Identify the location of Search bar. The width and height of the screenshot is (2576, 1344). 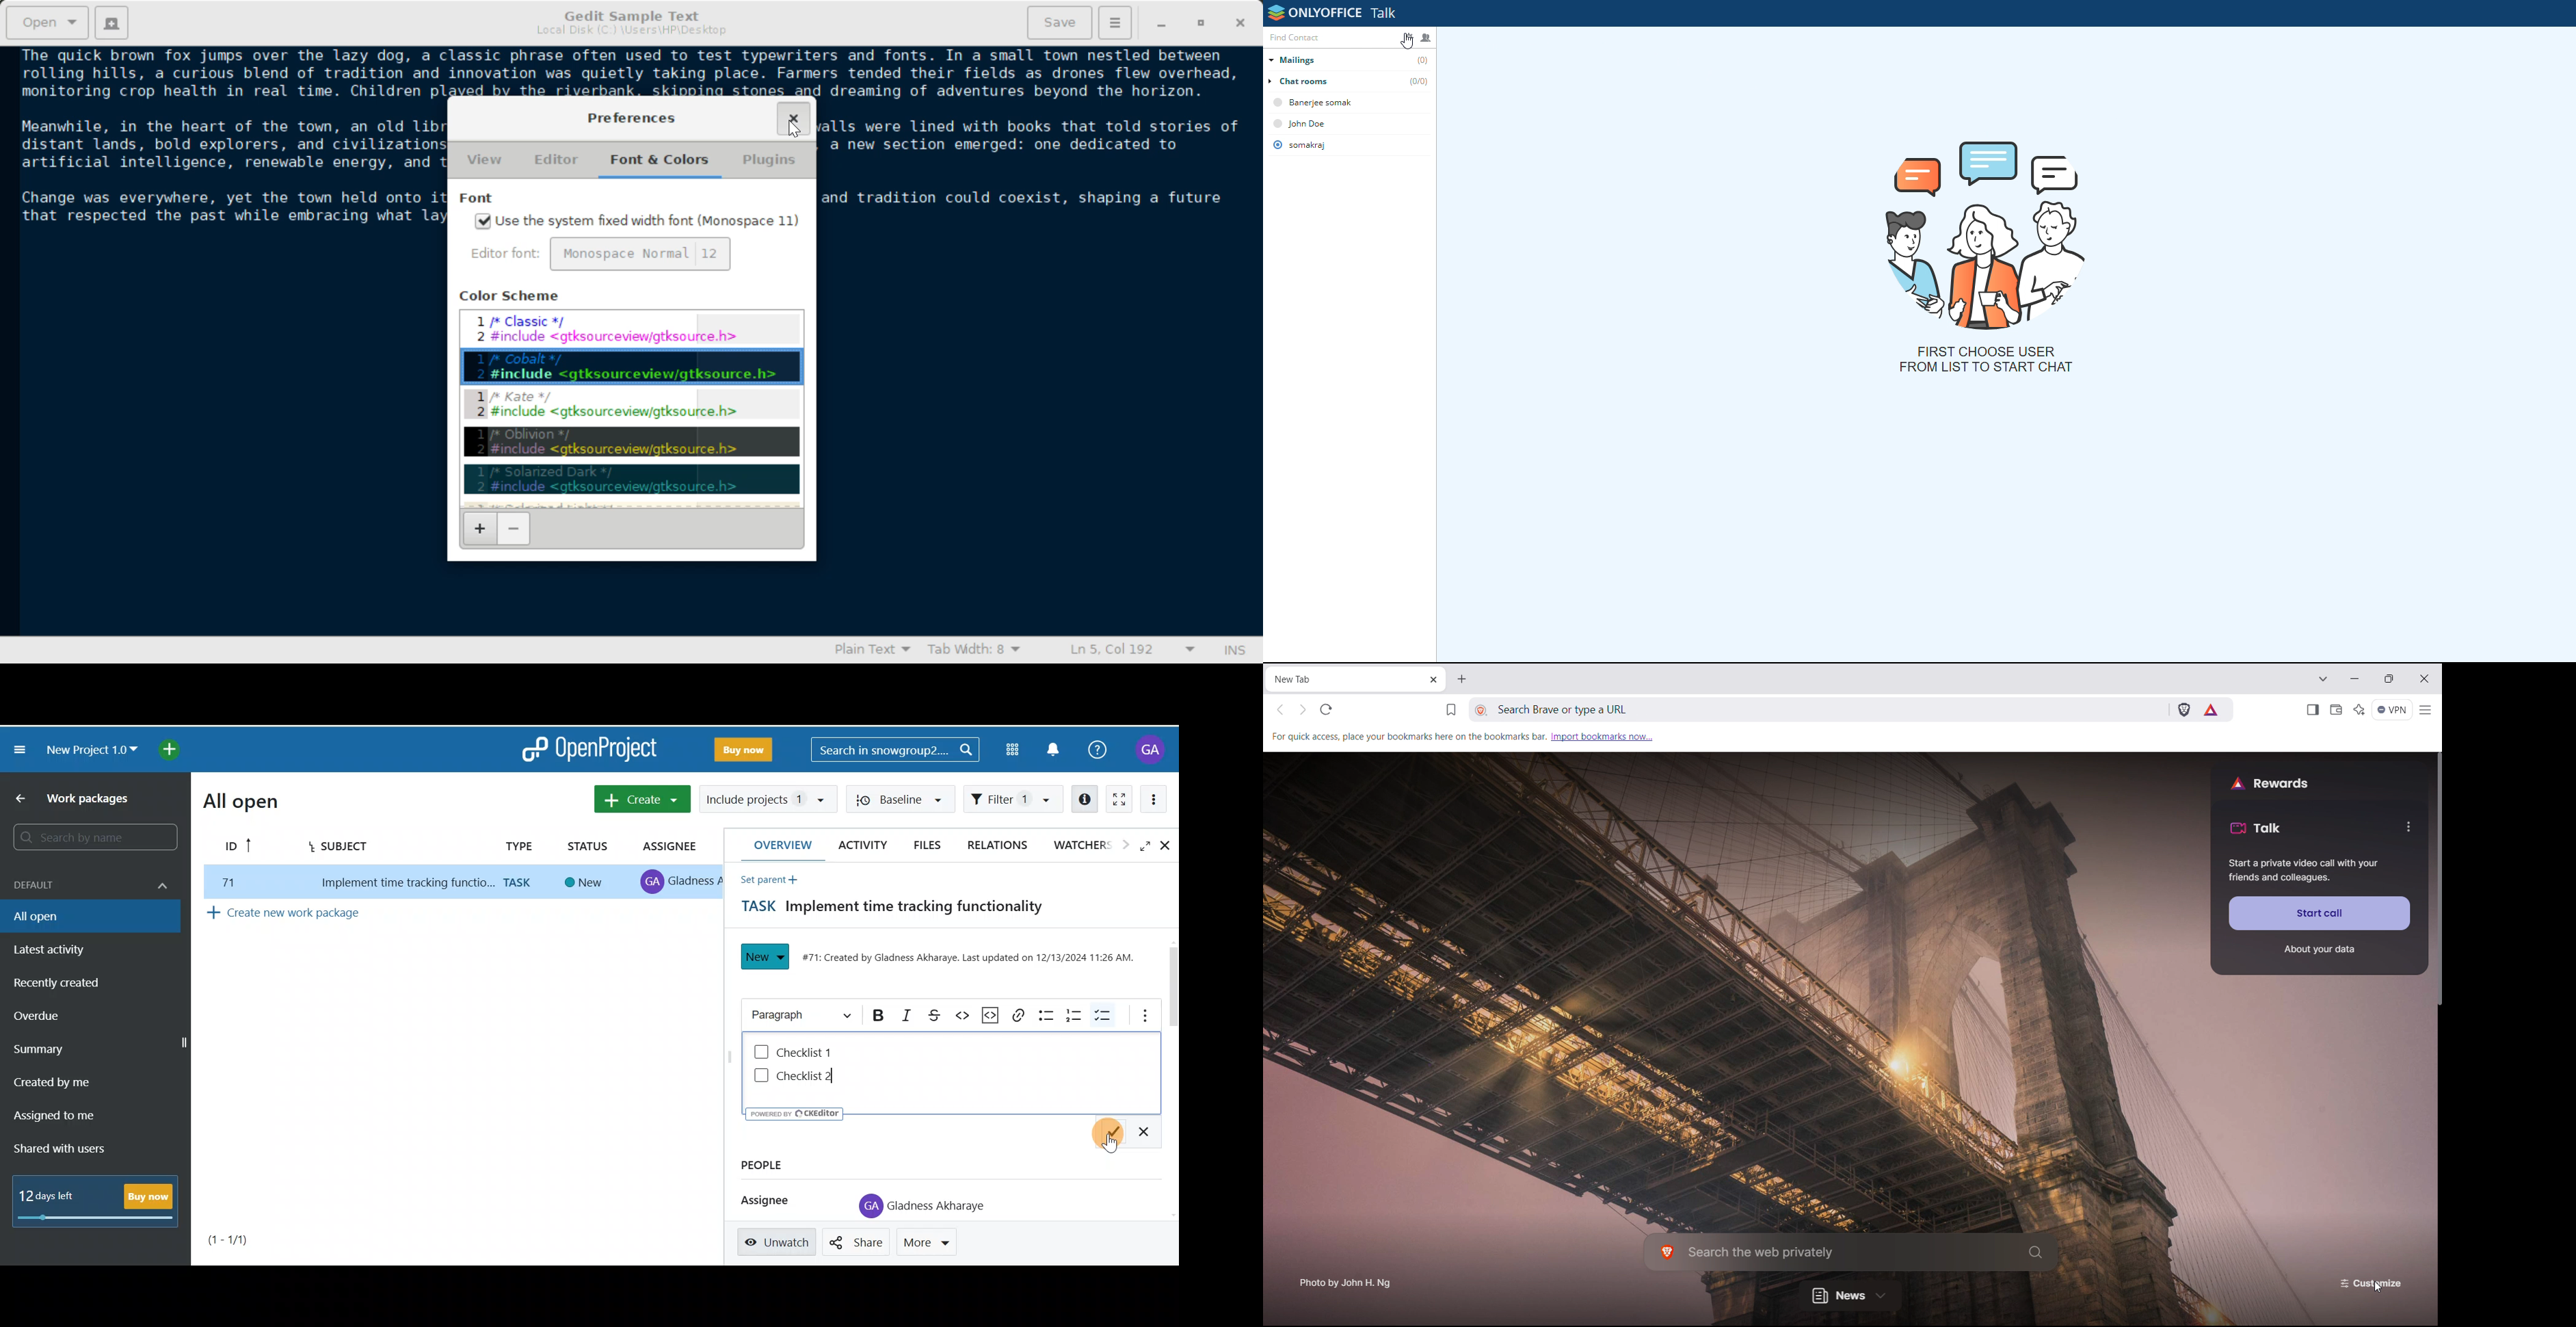
(898, 748).